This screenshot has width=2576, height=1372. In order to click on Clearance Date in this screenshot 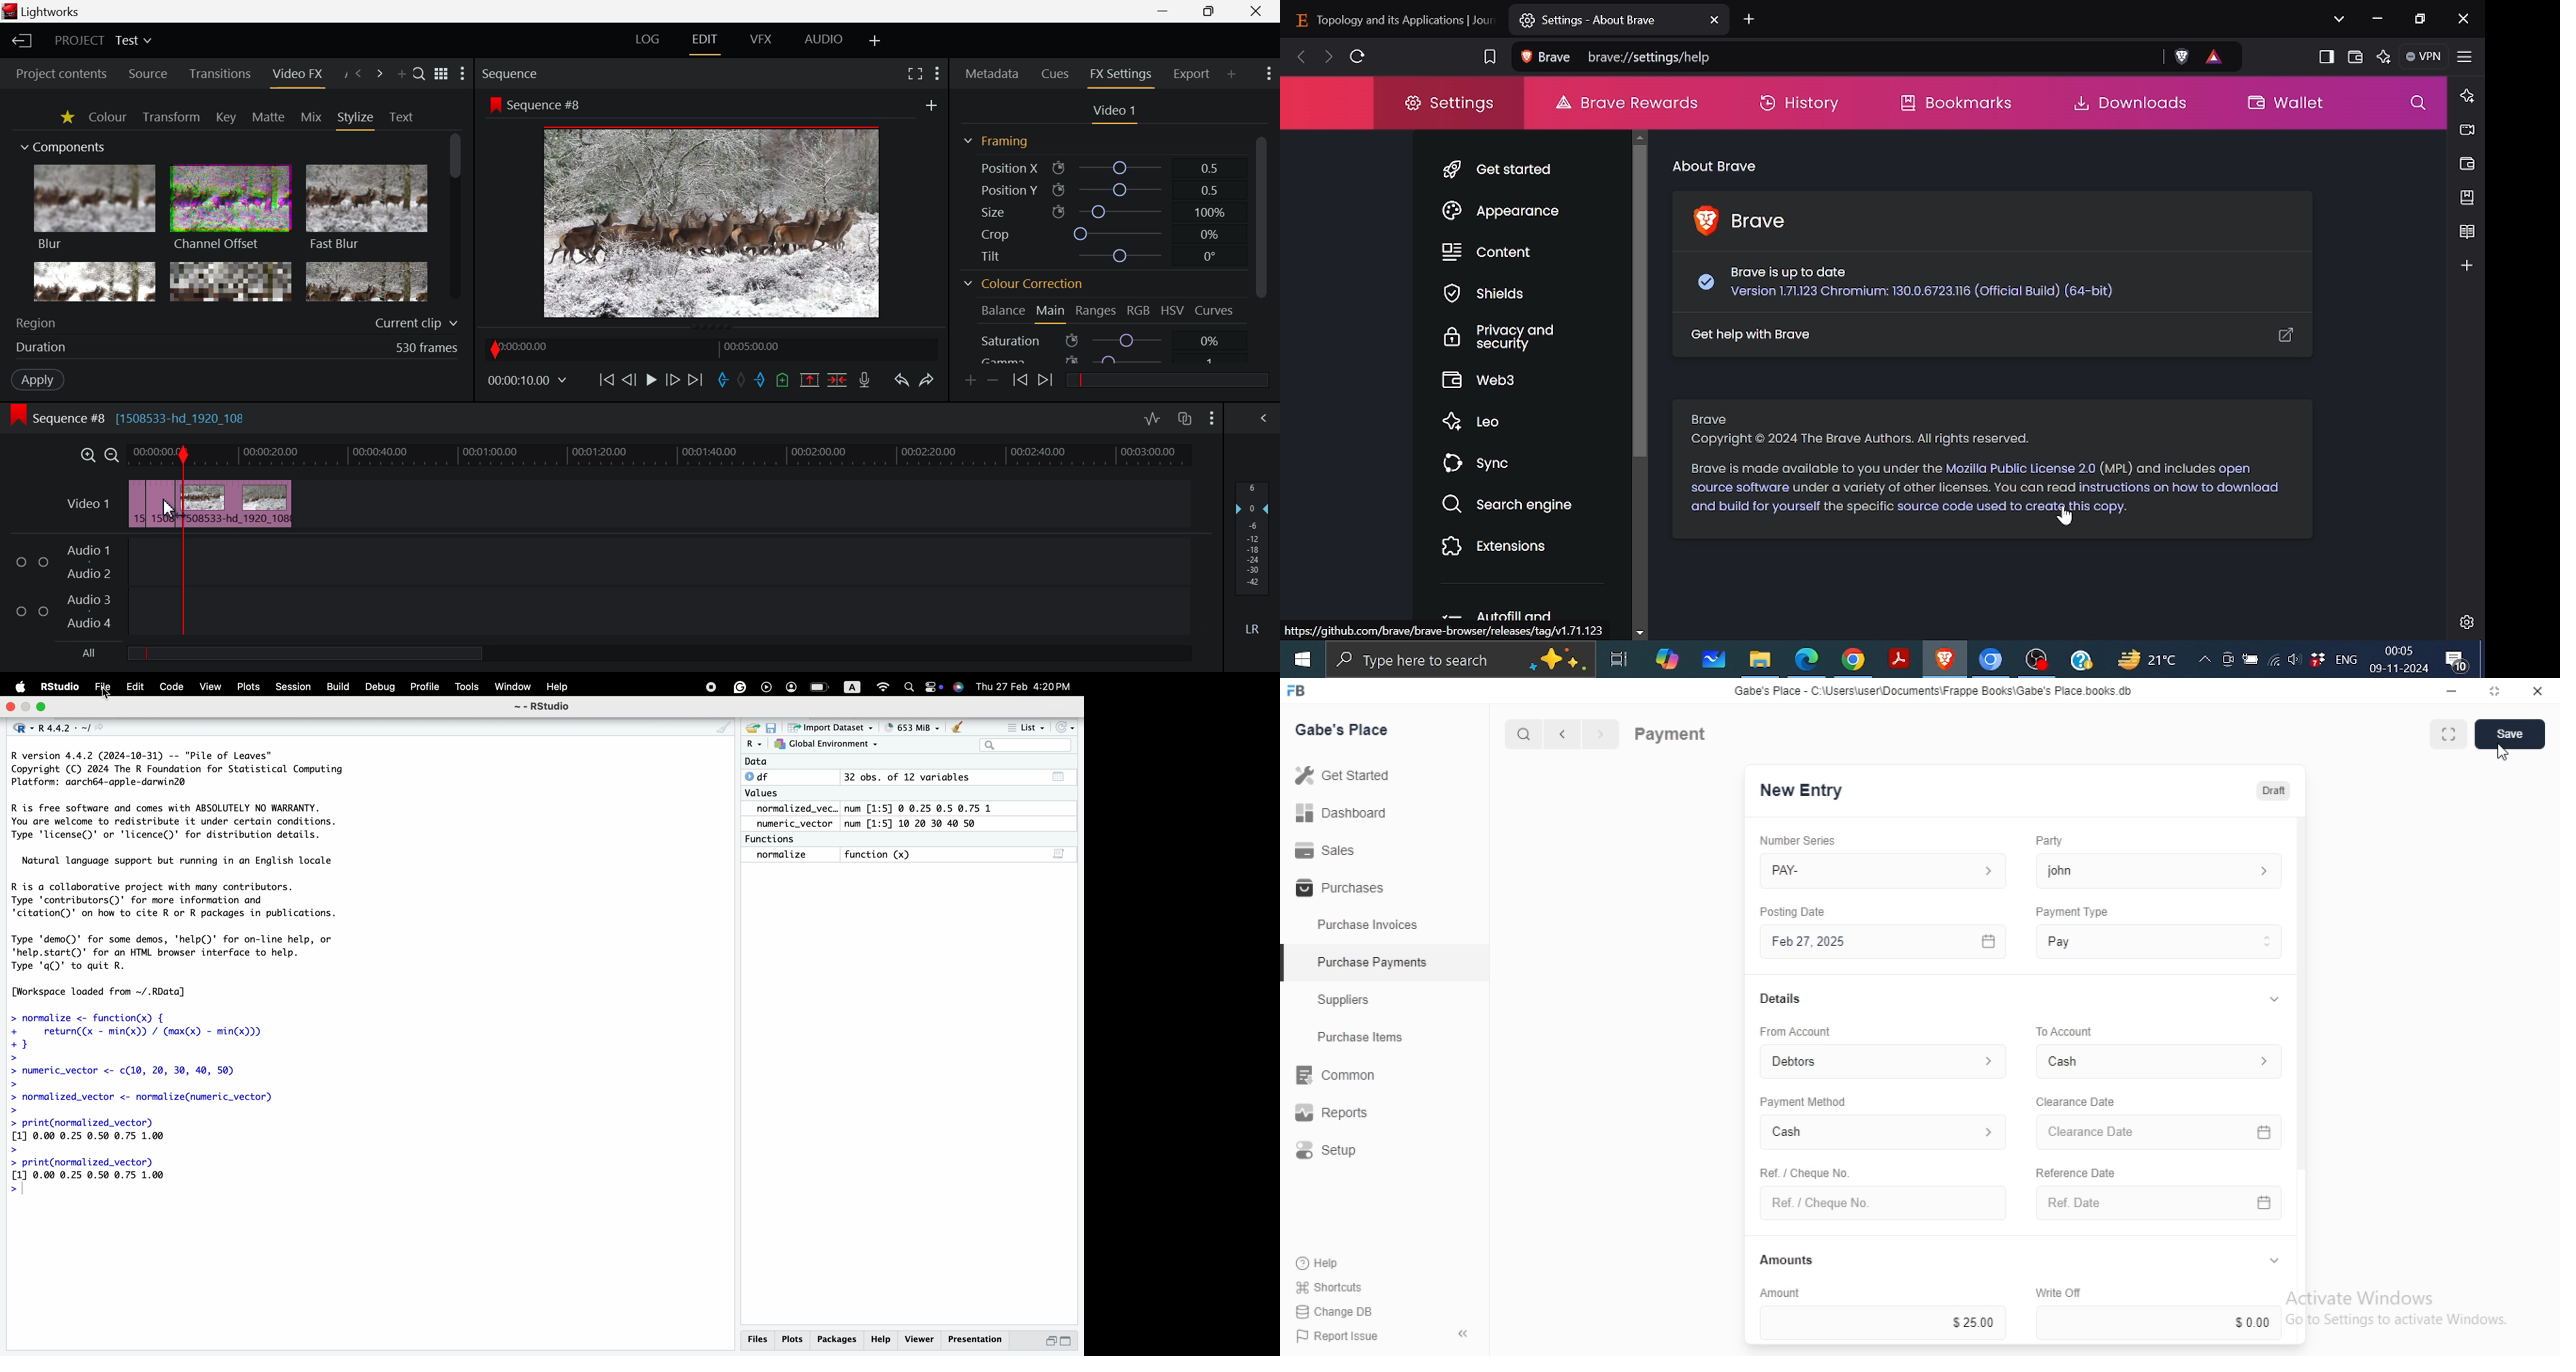, I will do `click(2074, 1102)`.